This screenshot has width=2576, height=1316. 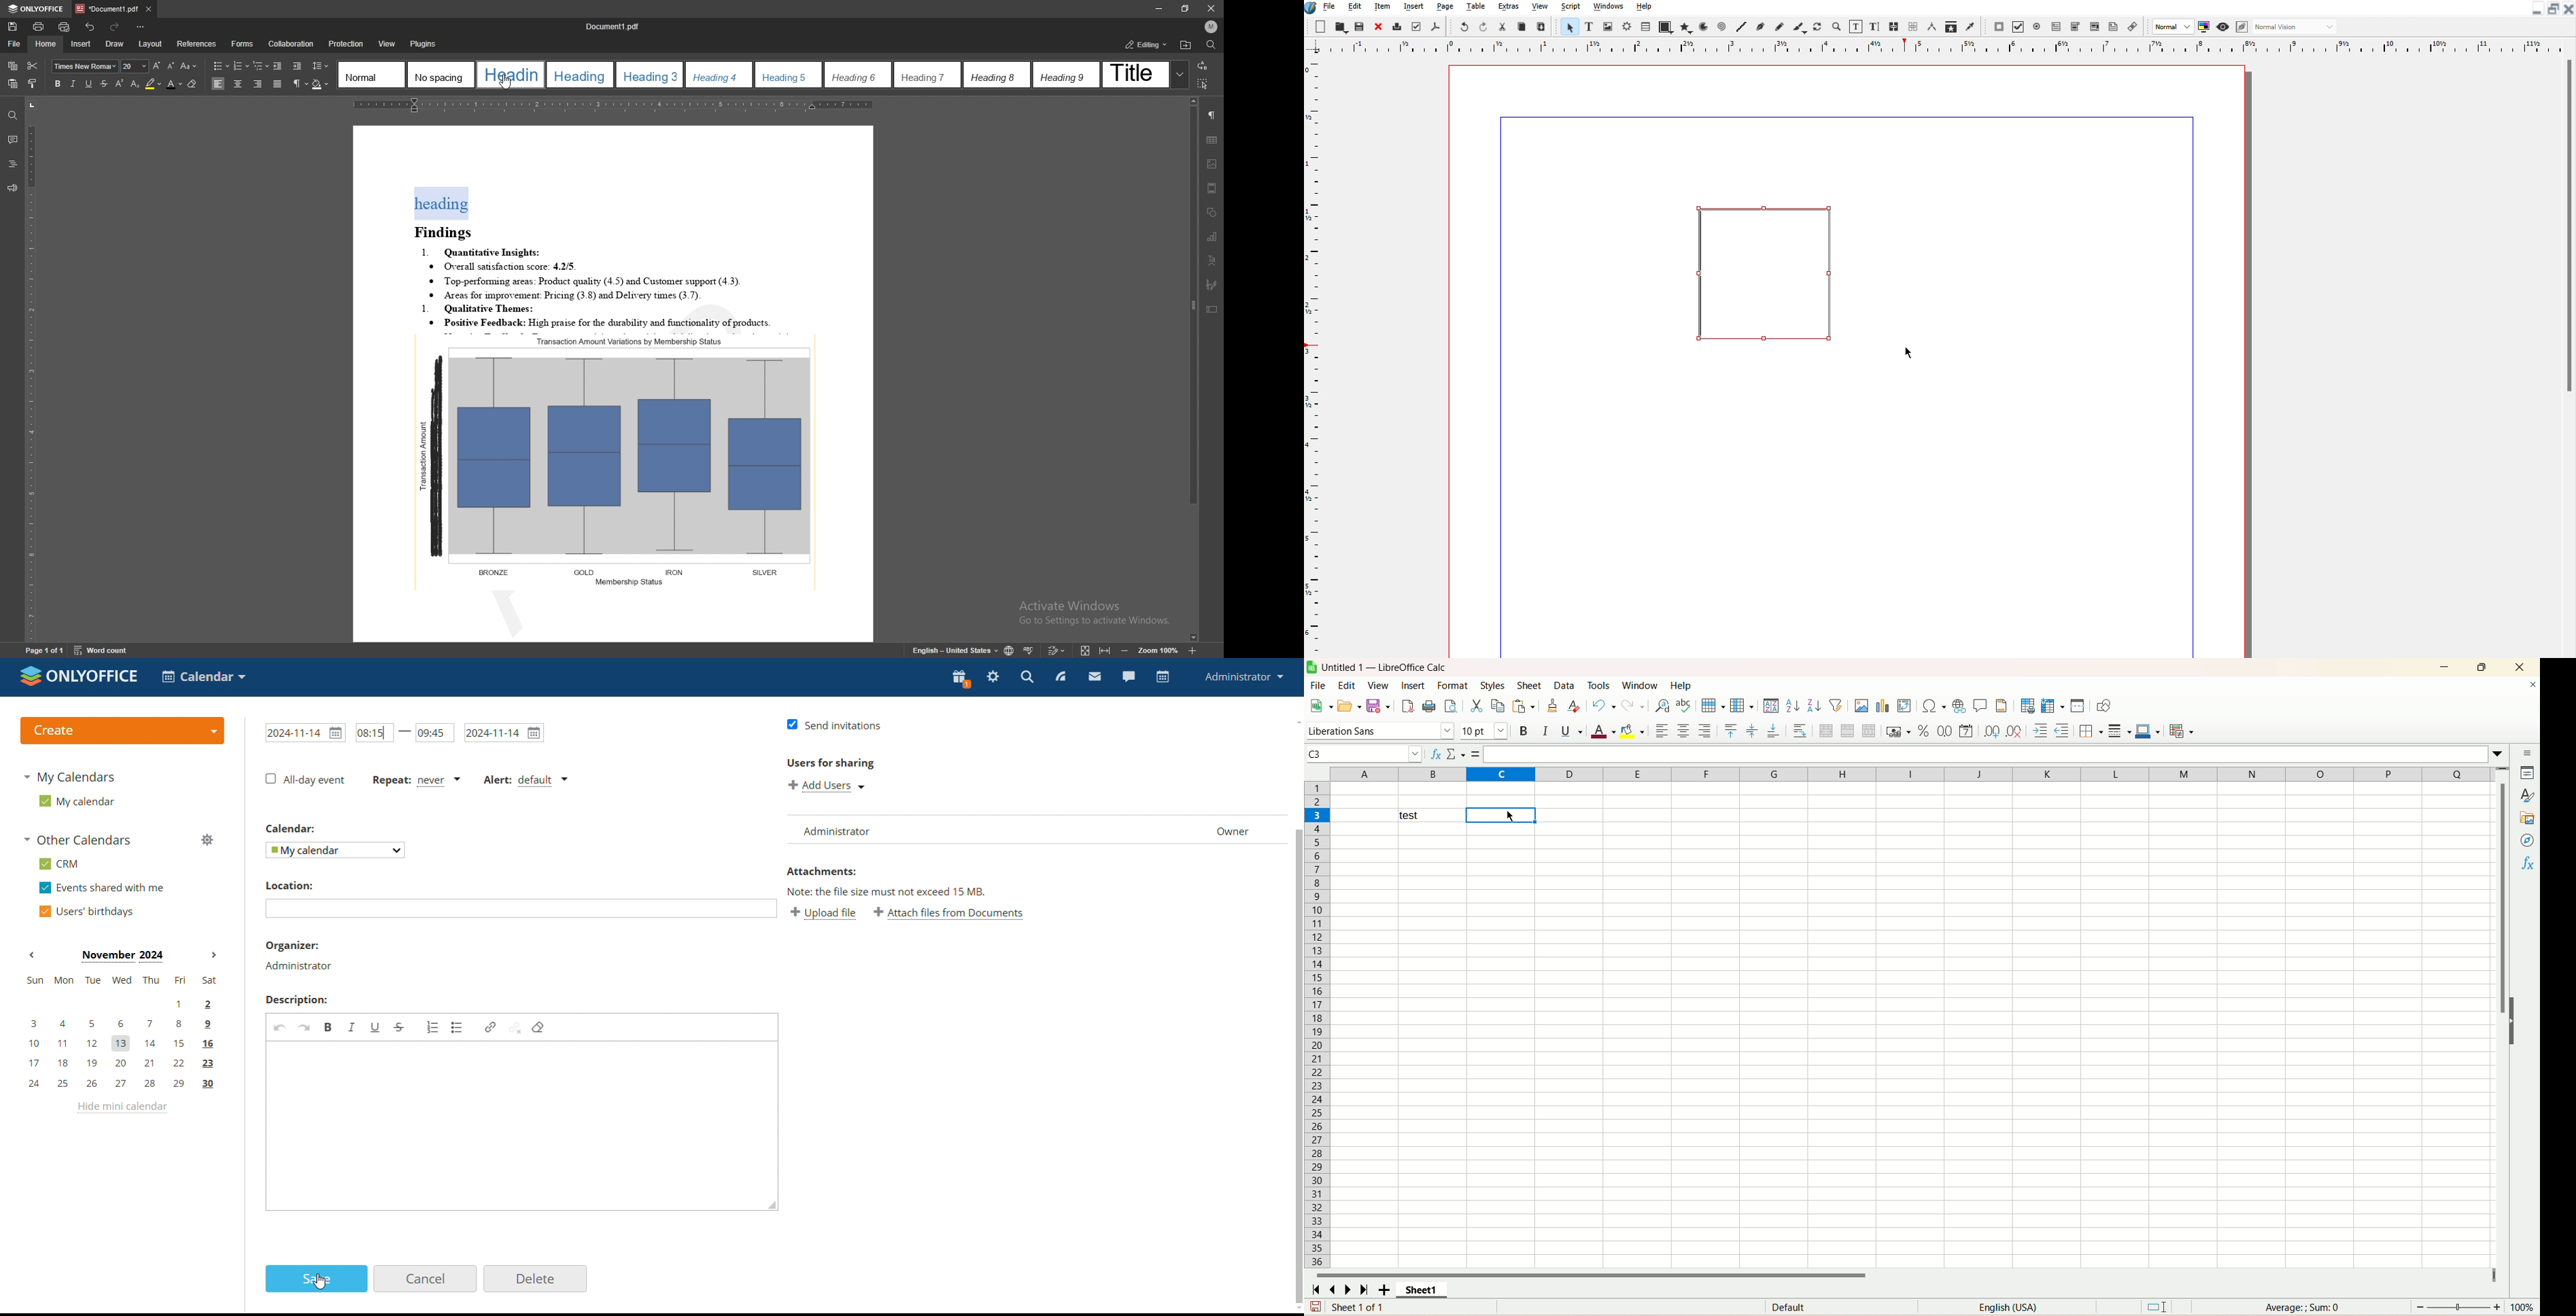 What do you see at coordinates (1383, 667) in the screenshot?
I see `Untitled 1 — LibreOffice Calc` at bounding box center [1383, 667].